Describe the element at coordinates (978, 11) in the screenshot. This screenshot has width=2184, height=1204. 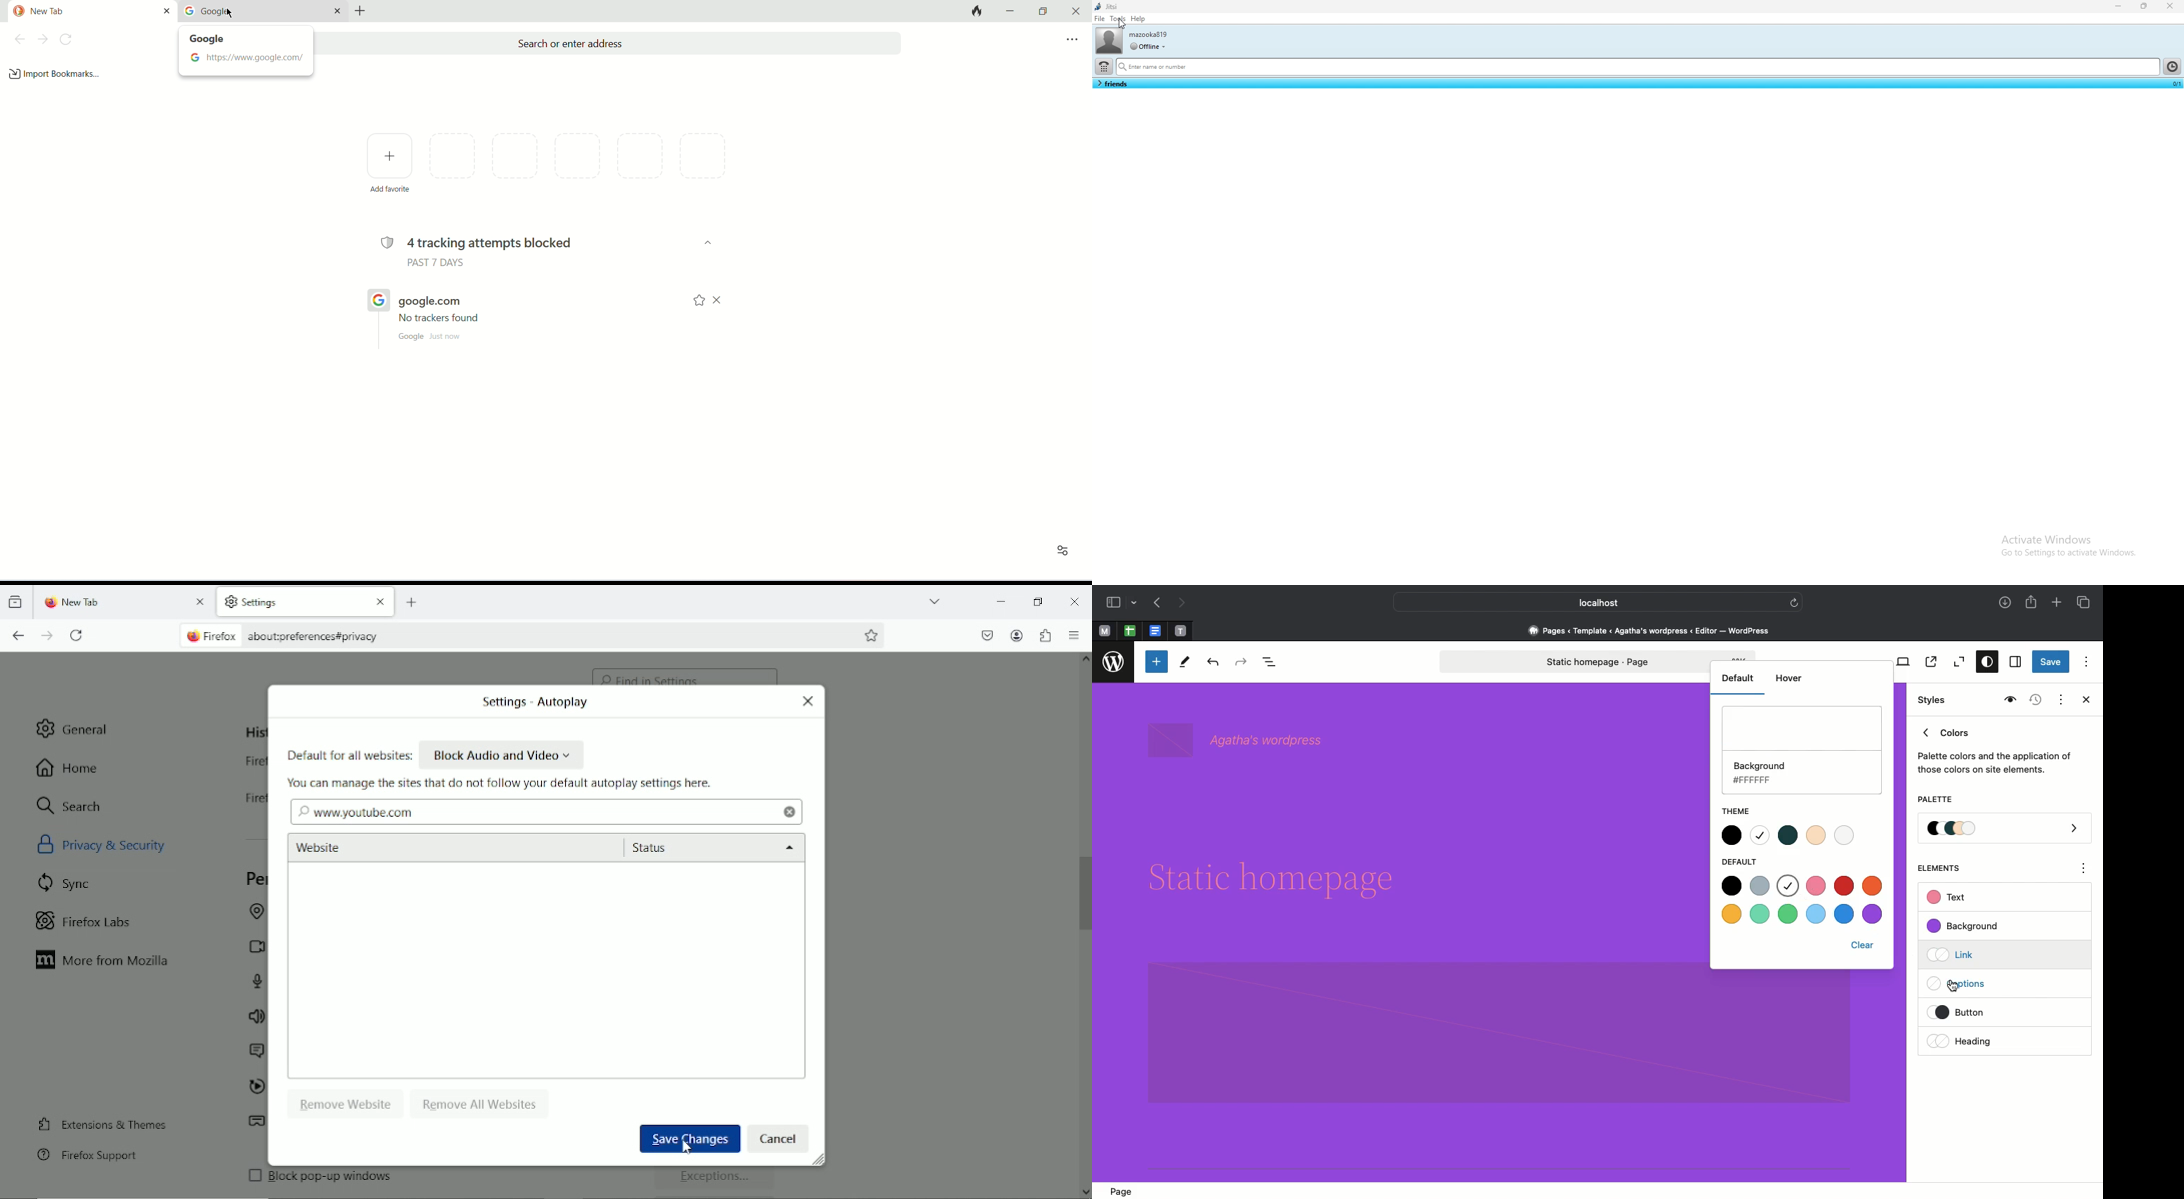
I see `close tabs and clear data` at that location.